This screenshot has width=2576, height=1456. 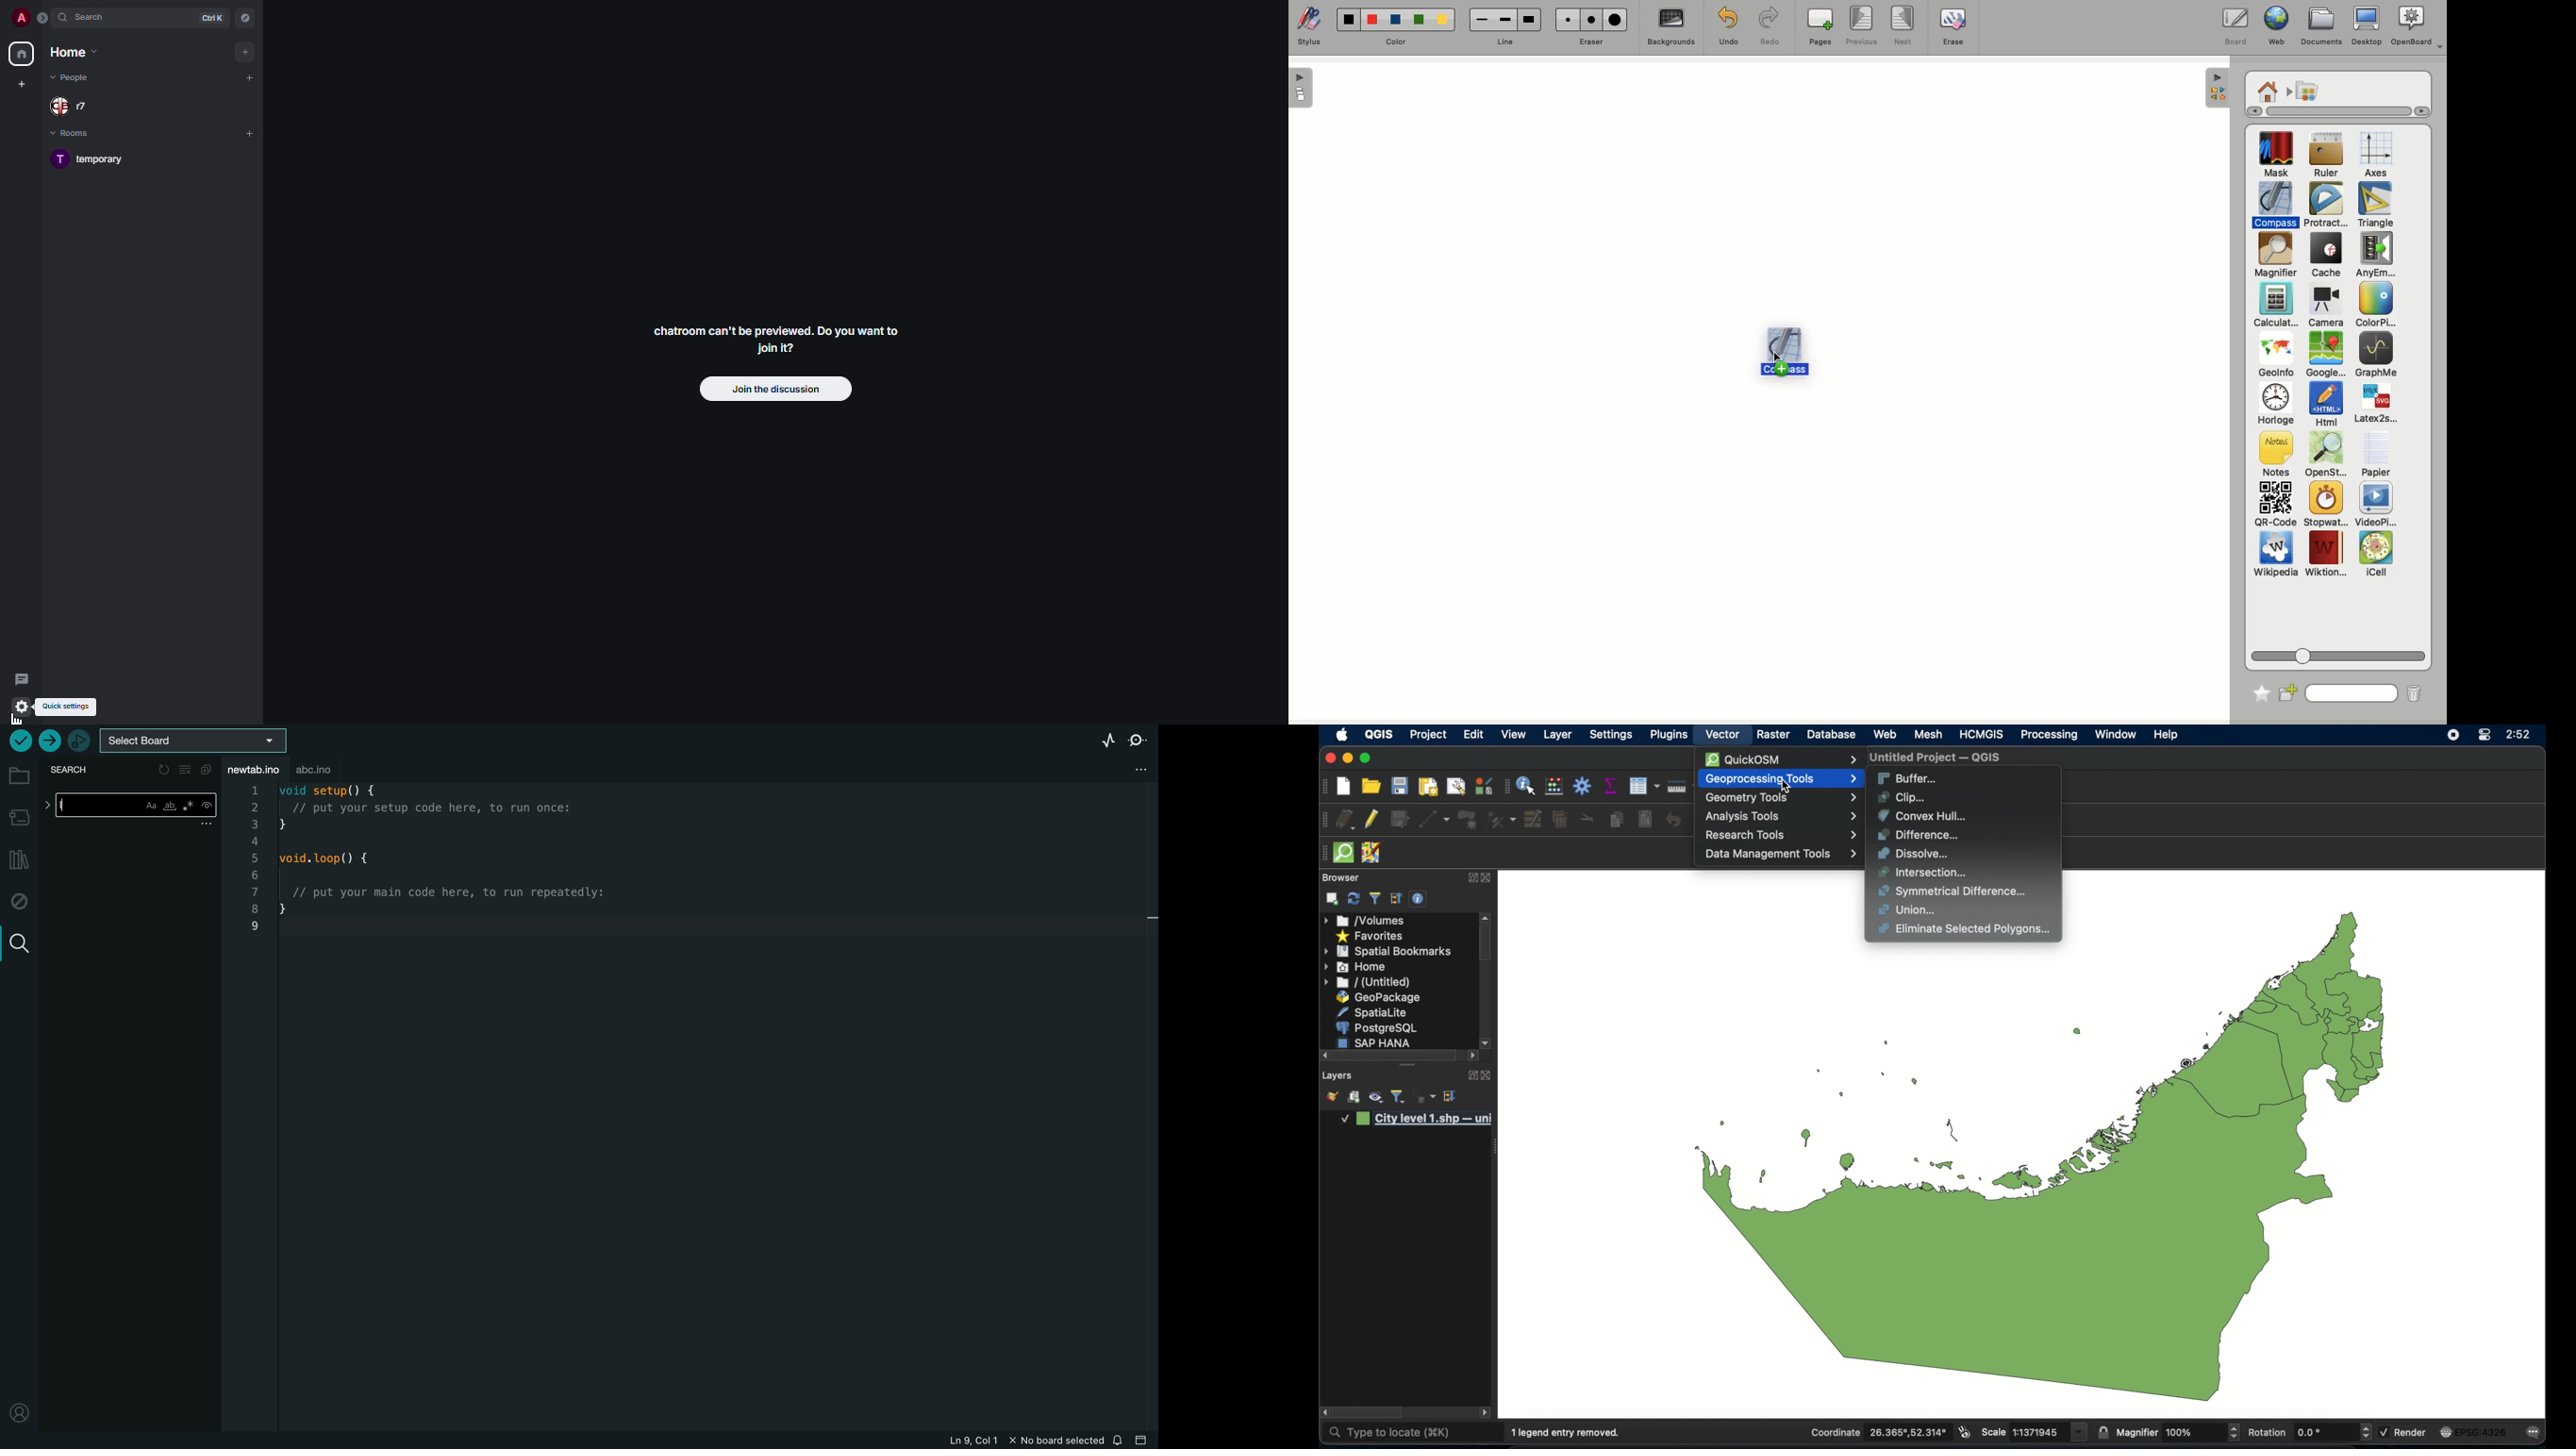 I want to click on help, so click(x=2168, y=735).